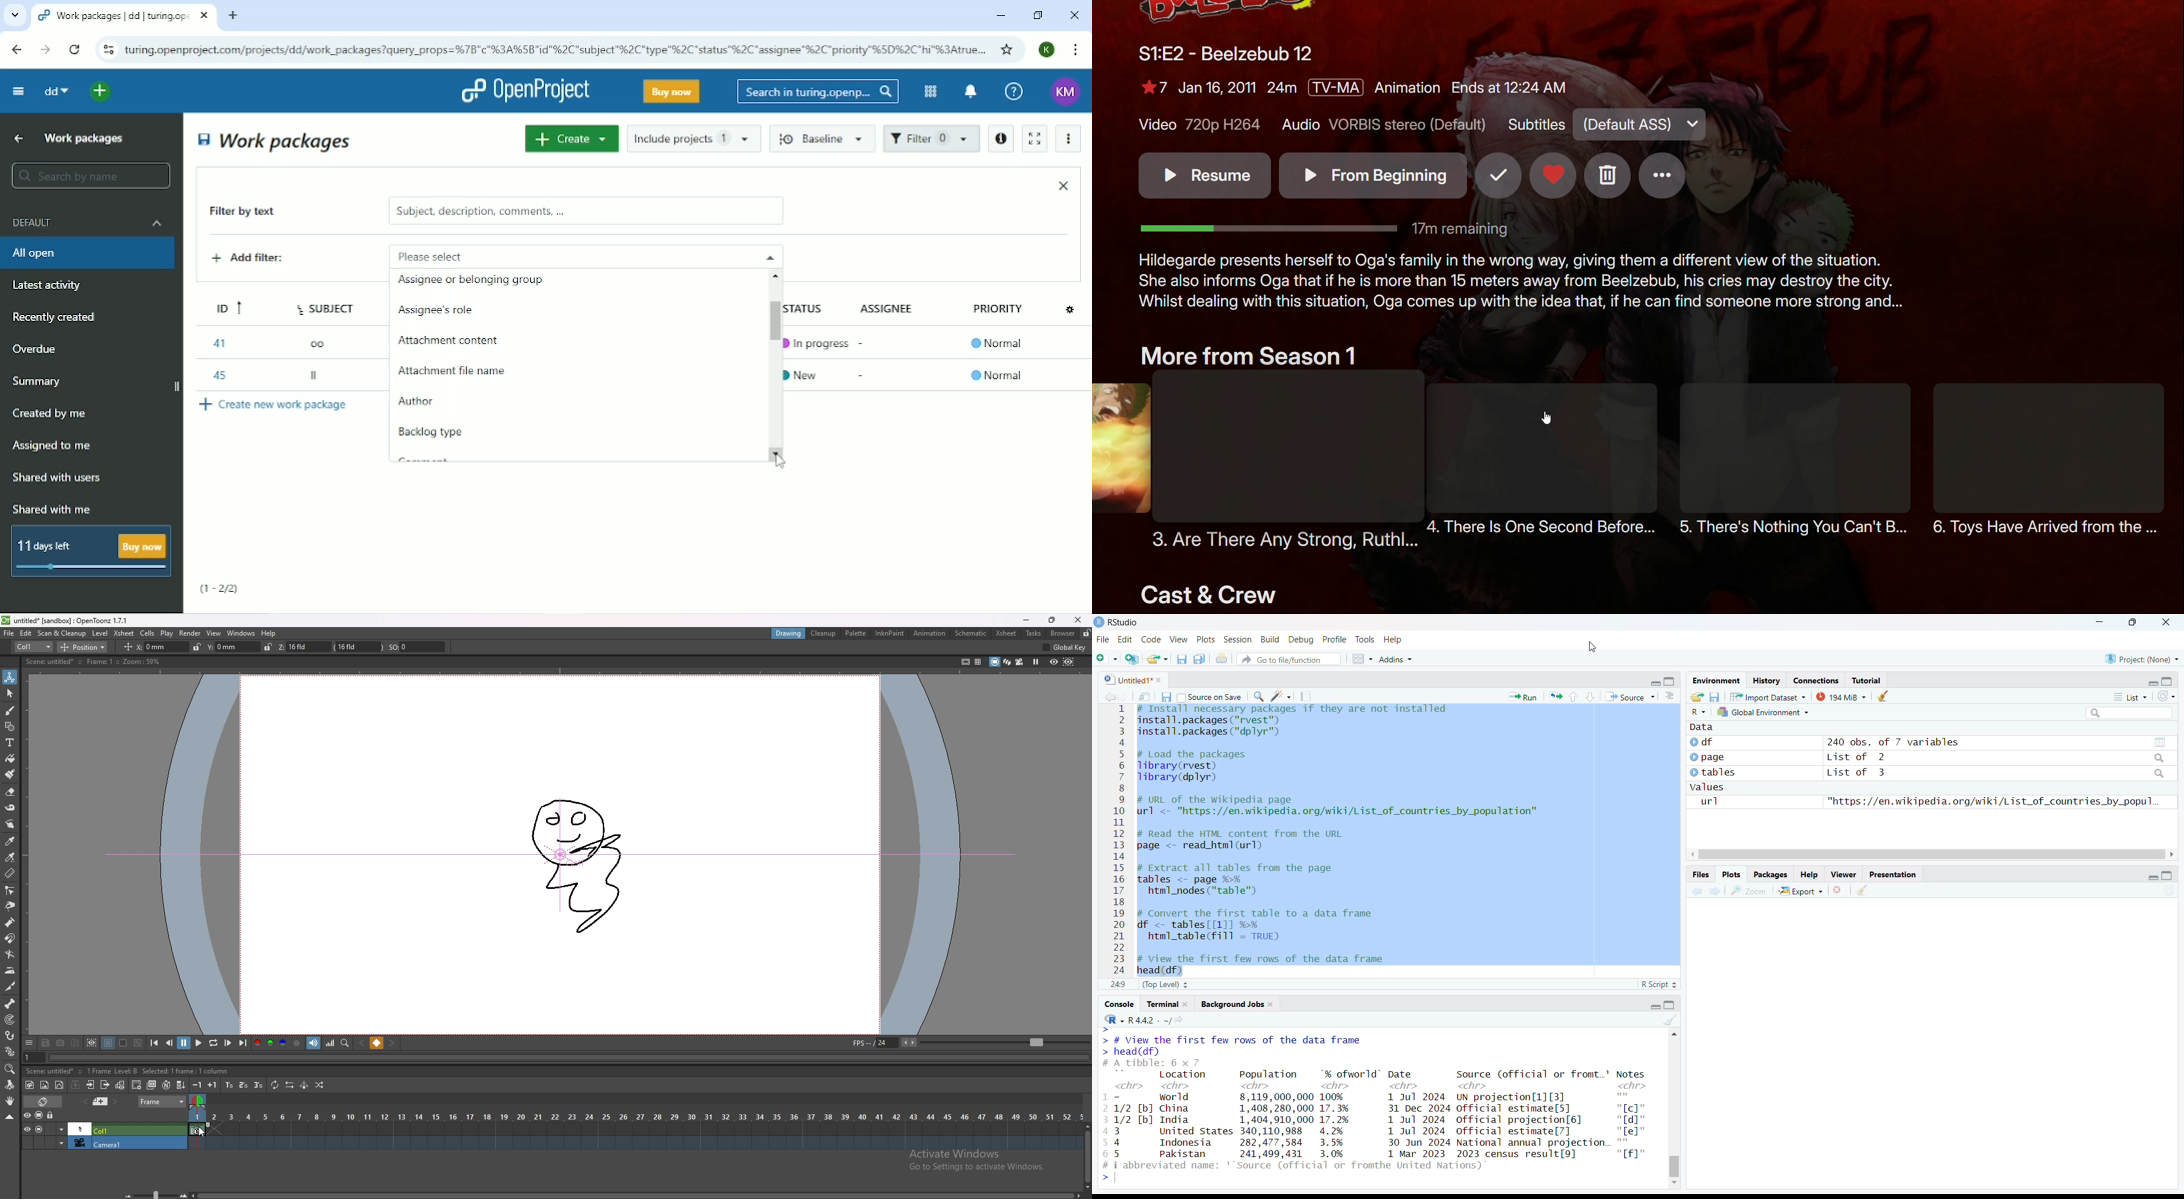 This screenshot has width=2184, height=1204. Describe the element at coordinates (2168, 876) in the screenshot. I see `maximize` at that location.